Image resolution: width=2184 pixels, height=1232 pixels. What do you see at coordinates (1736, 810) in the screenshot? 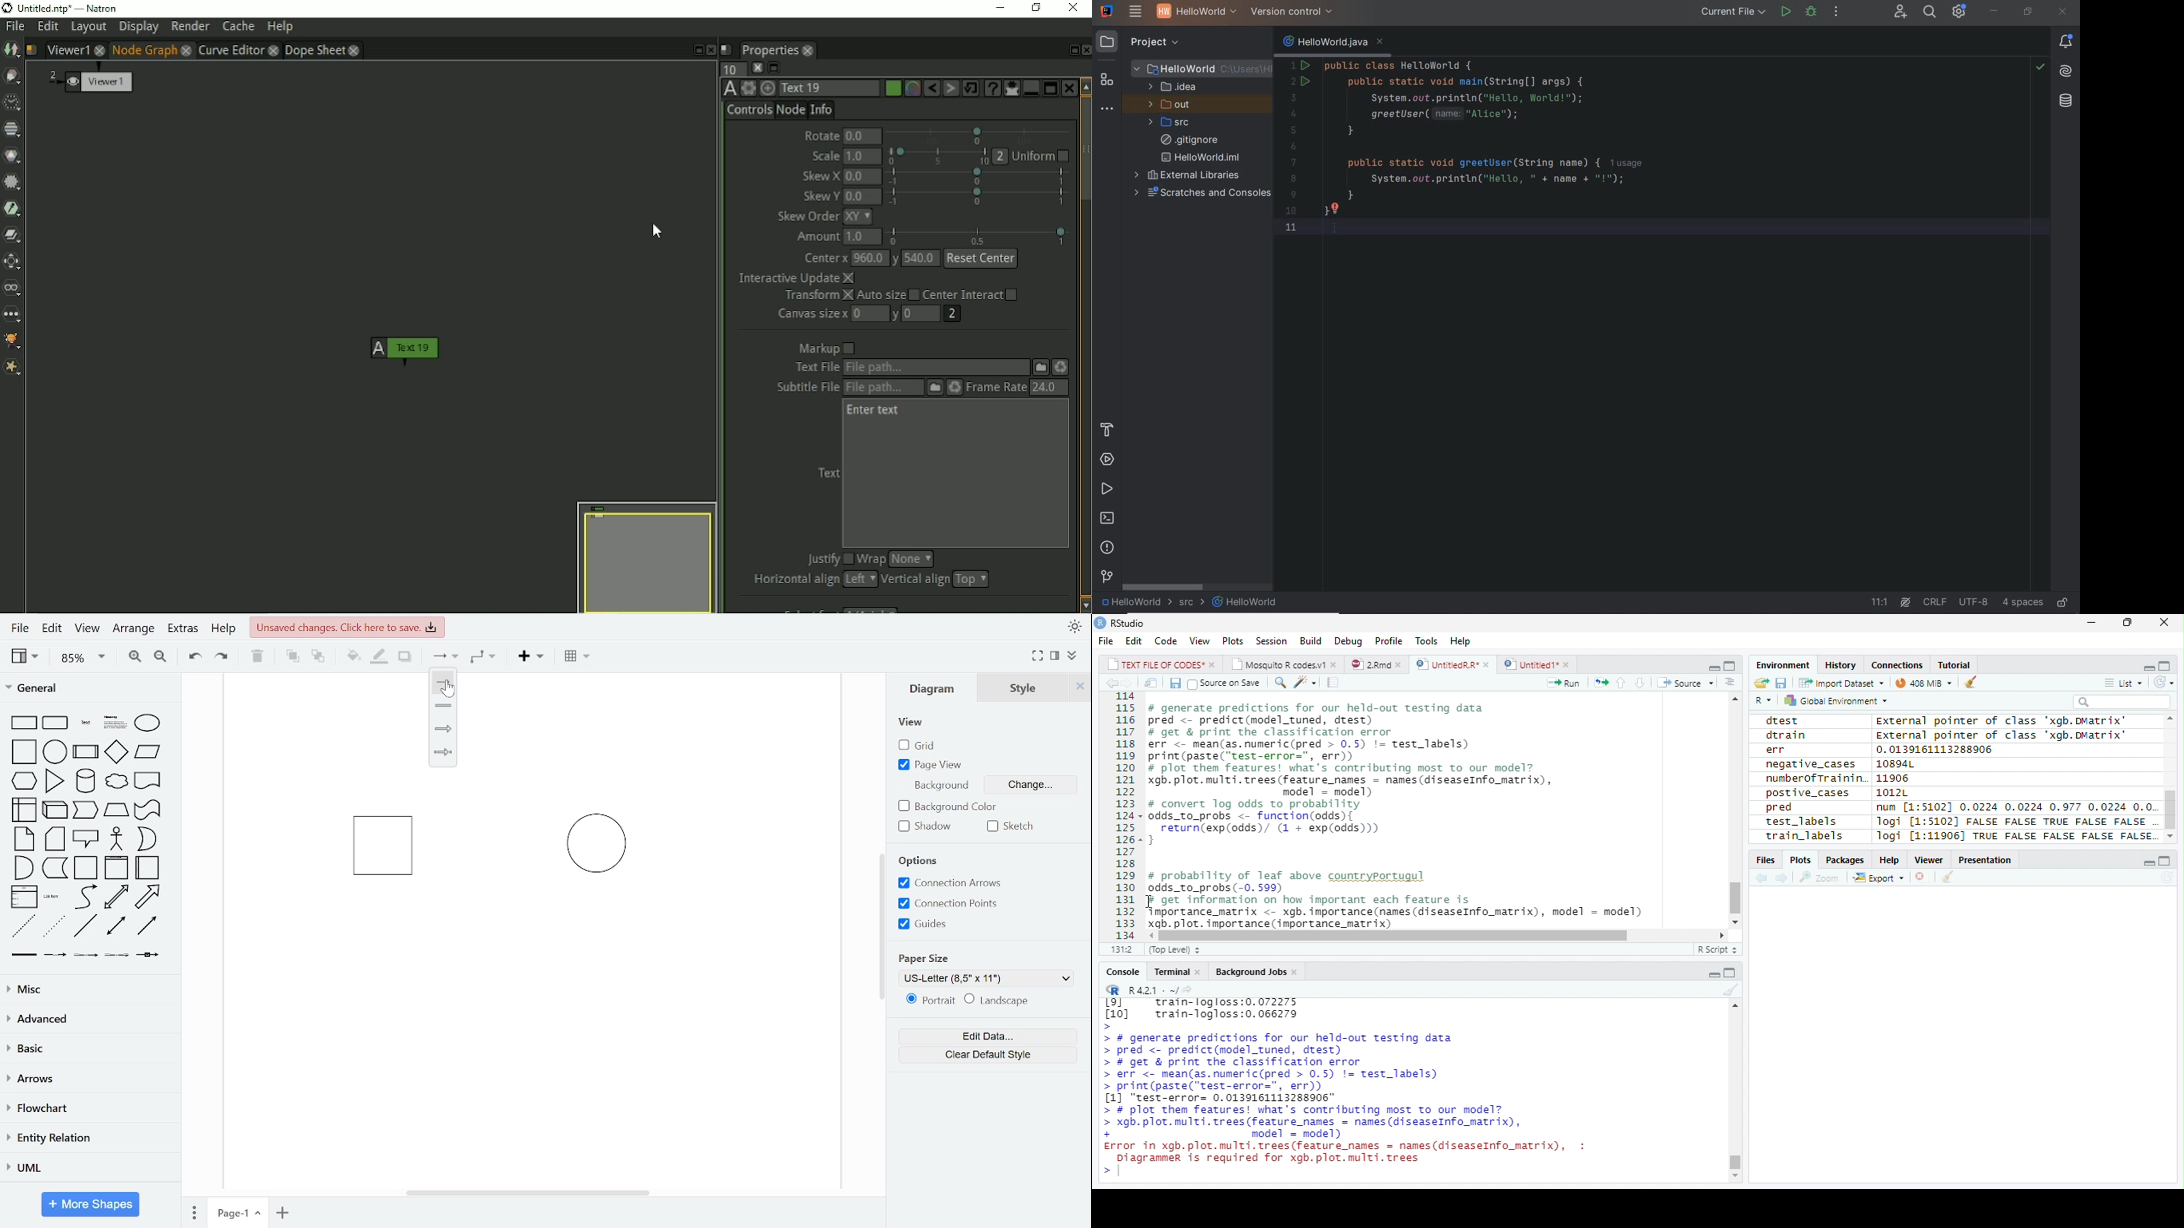
I see `Scroll` at bounding box center [1736, 810].